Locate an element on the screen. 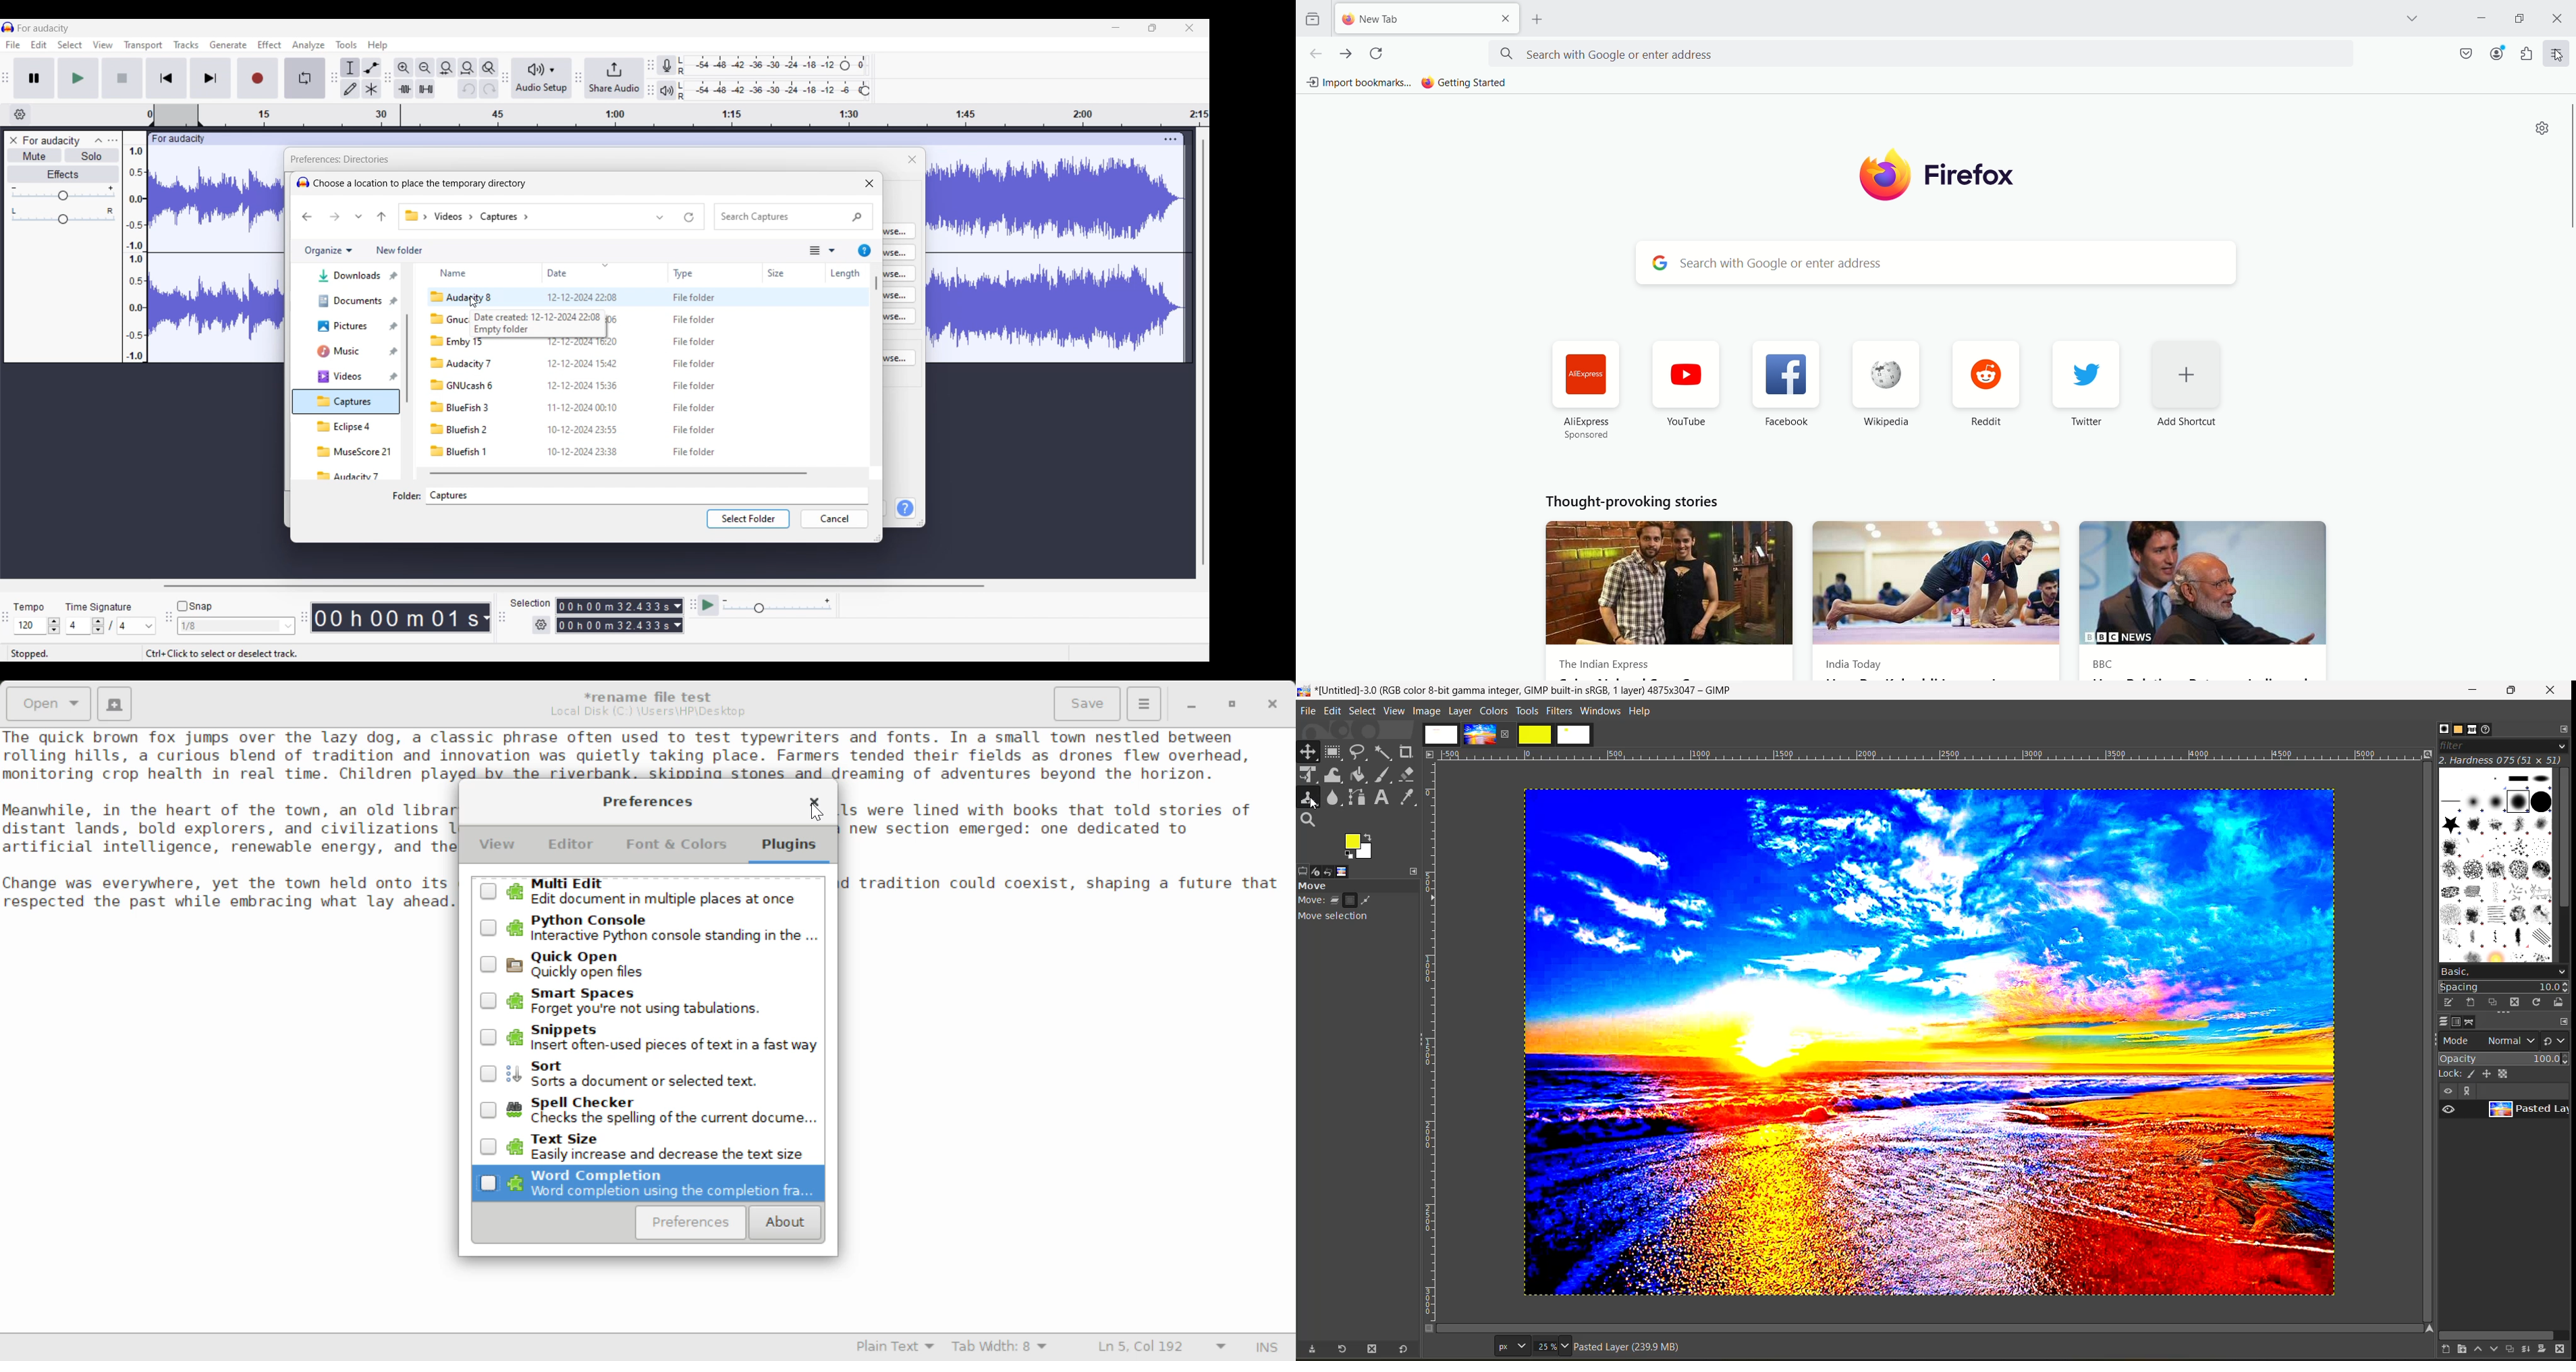 The image size is (2576, 1372). file folder is located at coordinates (694, 364).